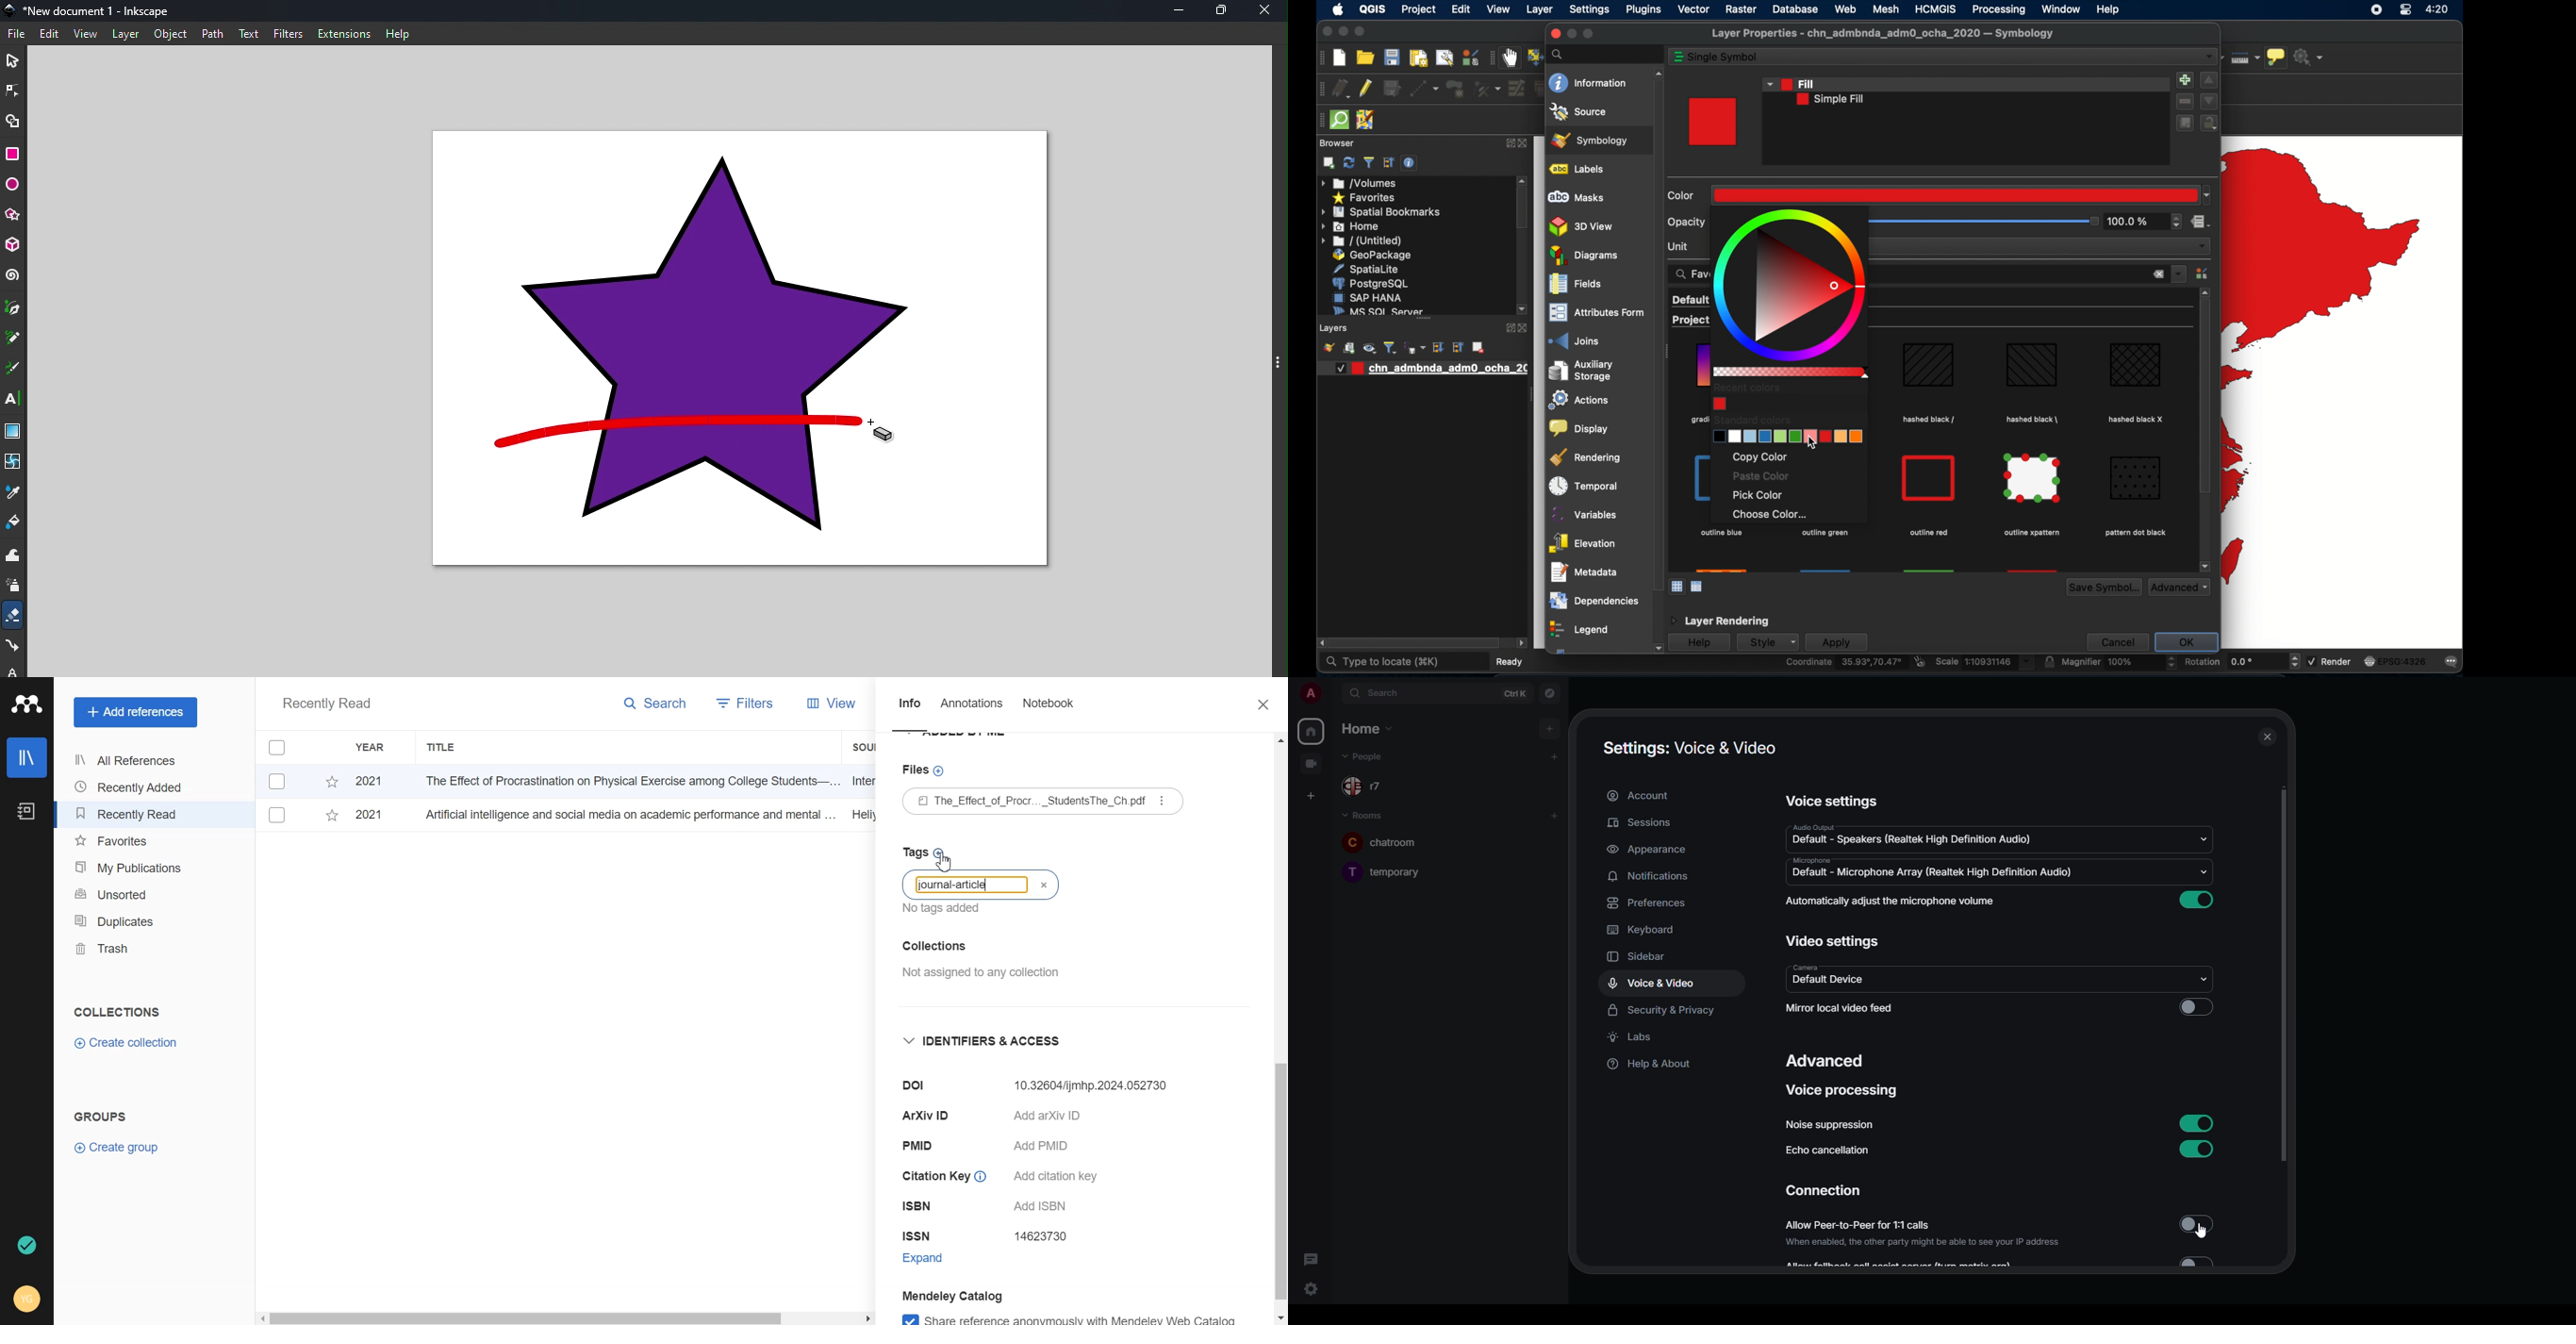 This screenshot has height=1344, width=2576. I want to click on dependencies, so click(1593, 601).